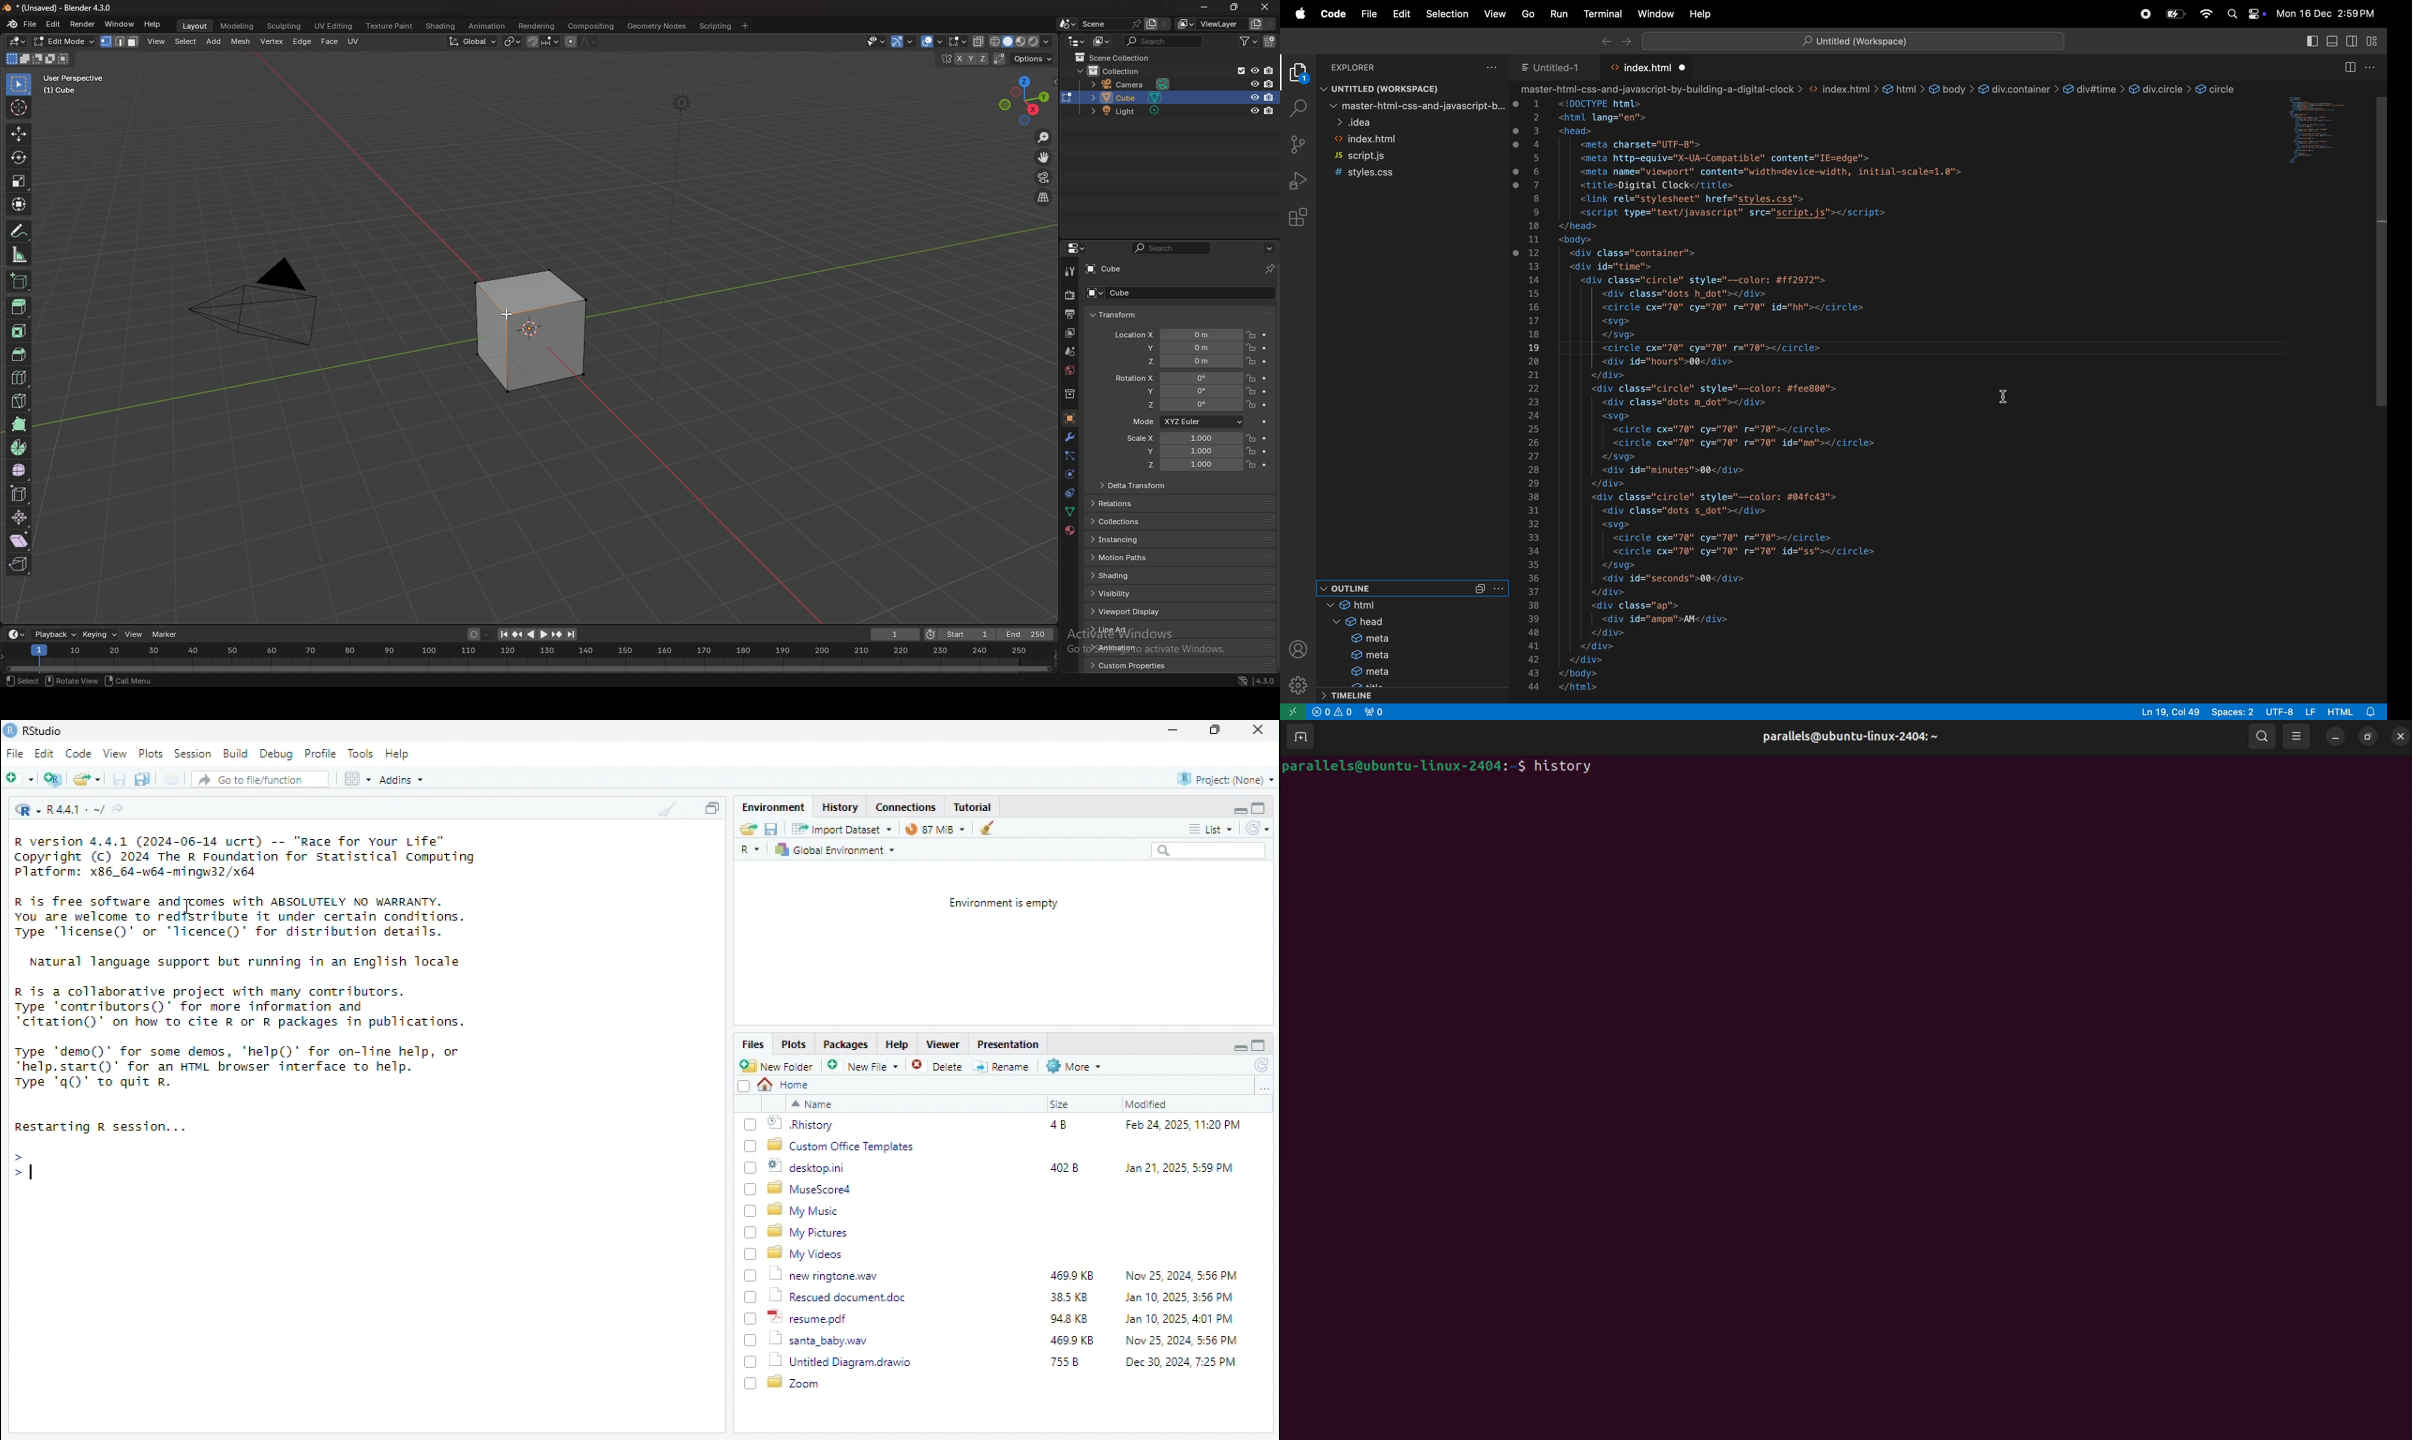  What do you see at coordinates (1044, 138) in the screenshot?
I see `zoom` at bounding box center [1044, 138].